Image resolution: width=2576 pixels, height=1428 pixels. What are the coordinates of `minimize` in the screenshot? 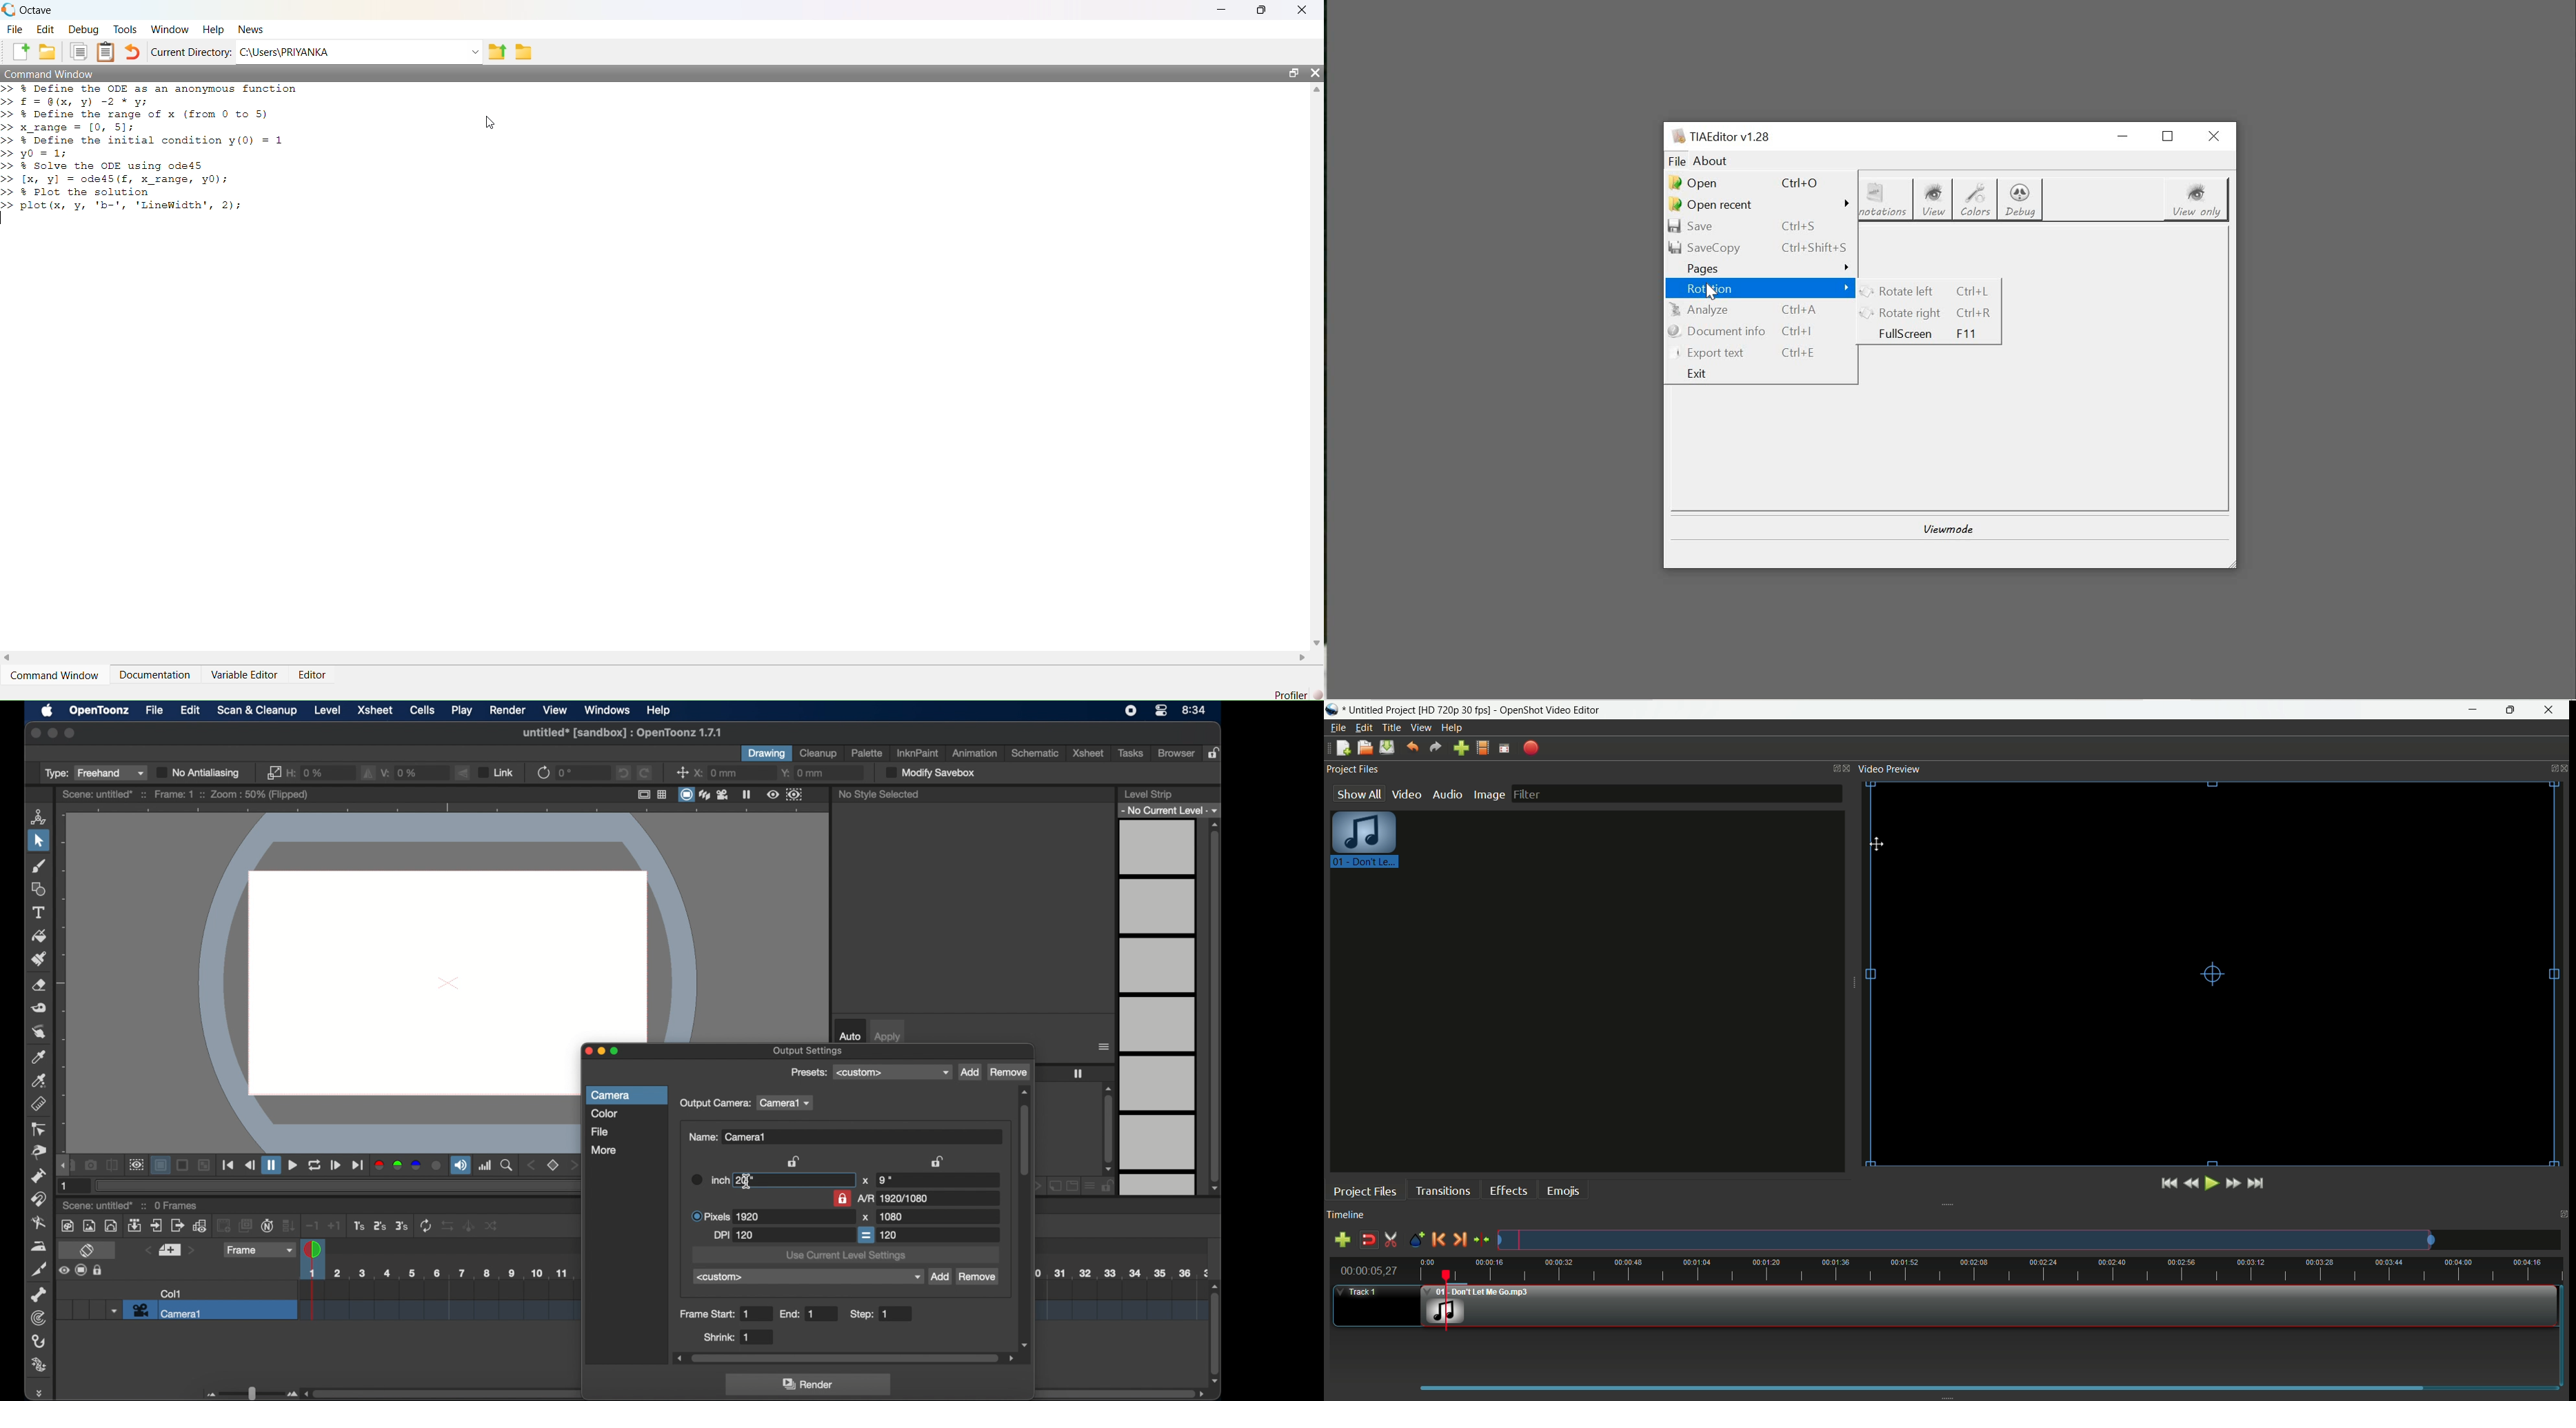 It's located at (2474, 710).